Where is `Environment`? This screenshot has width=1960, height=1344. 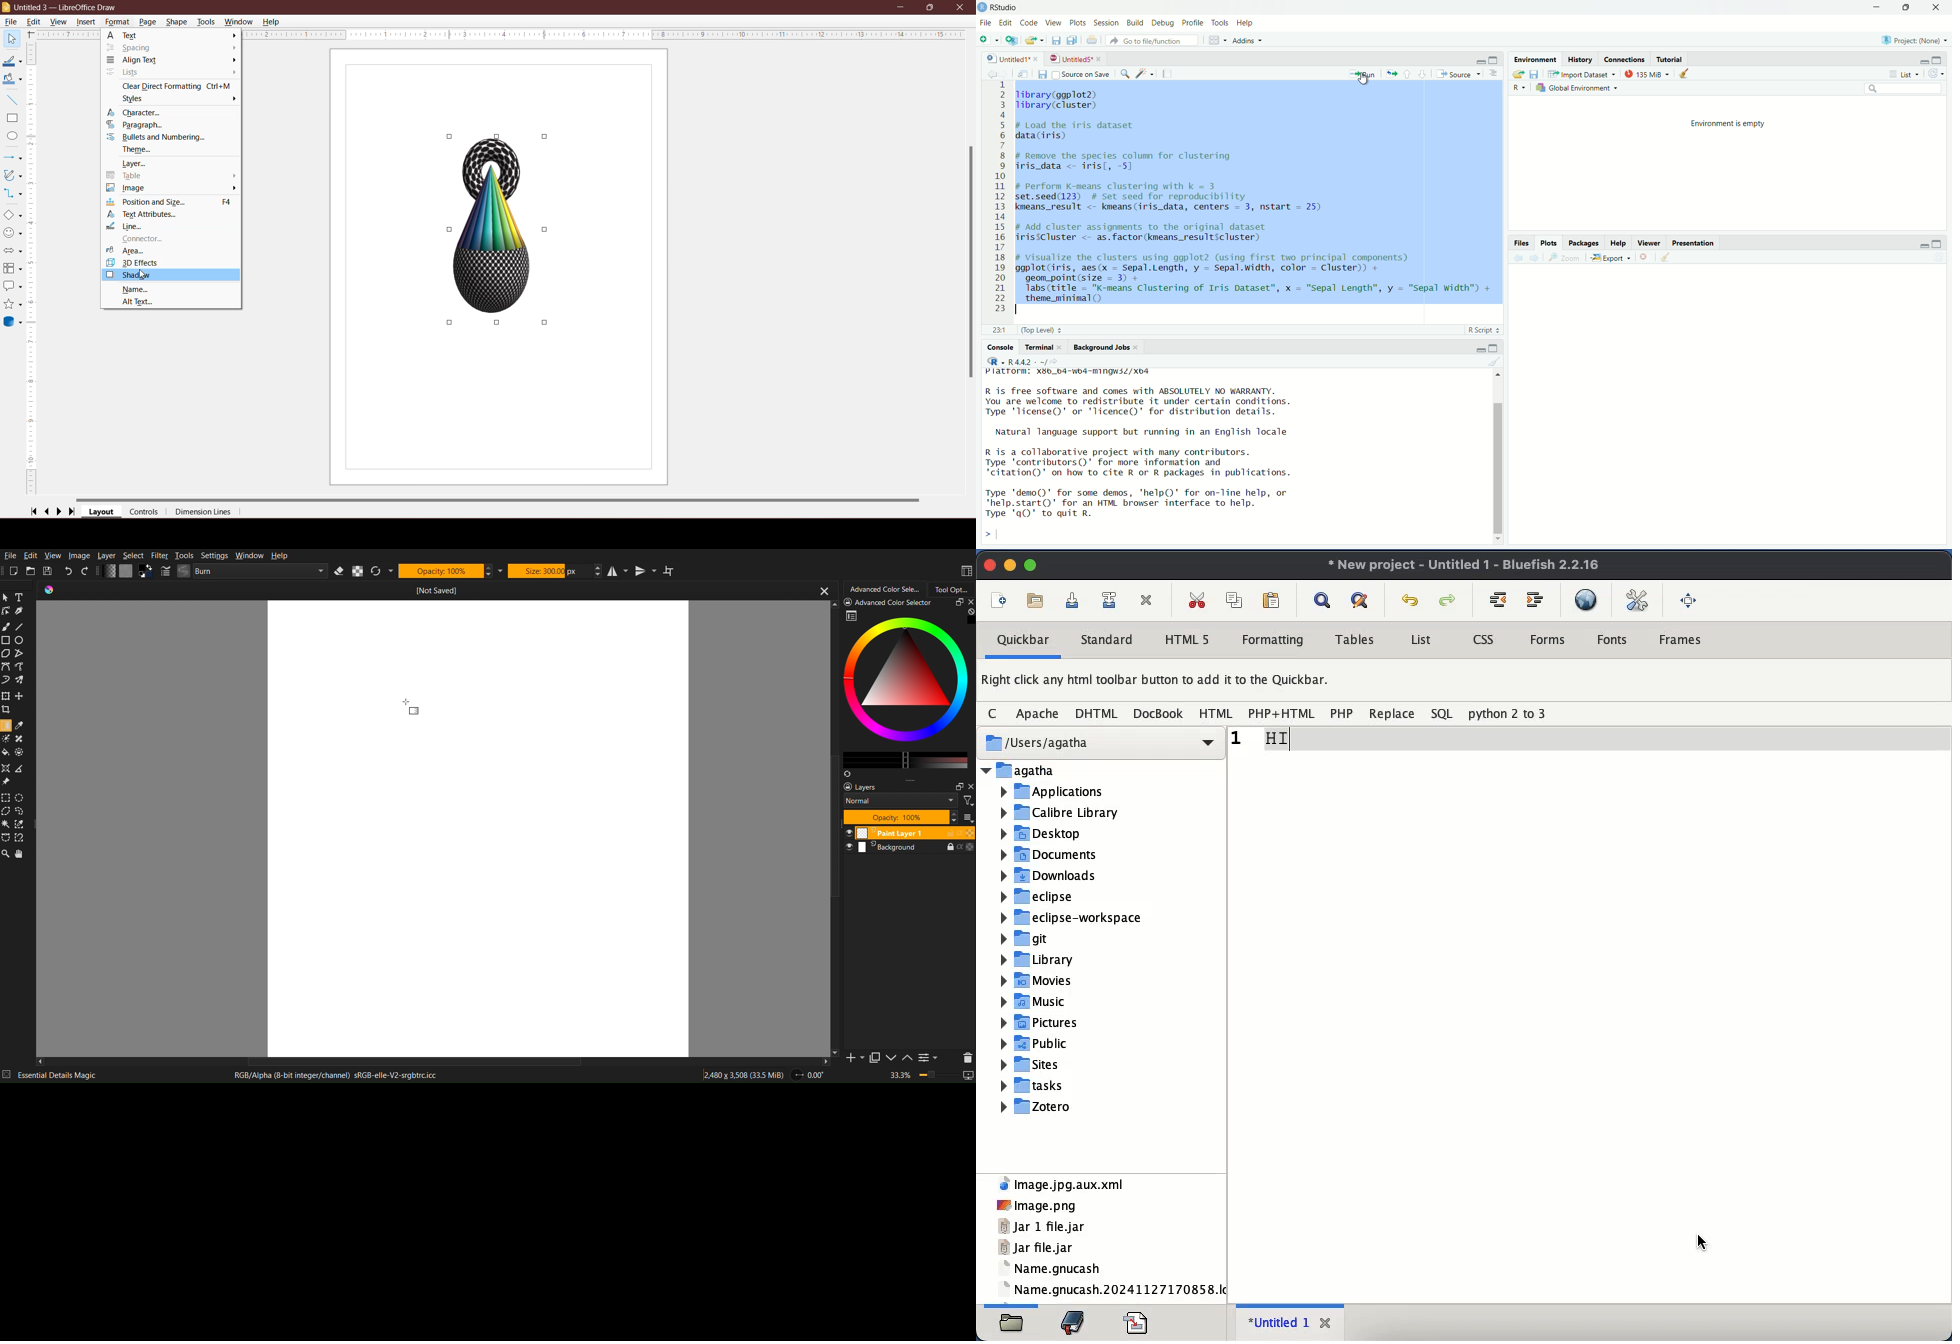 Environment is located at coordinates (1536, 59).